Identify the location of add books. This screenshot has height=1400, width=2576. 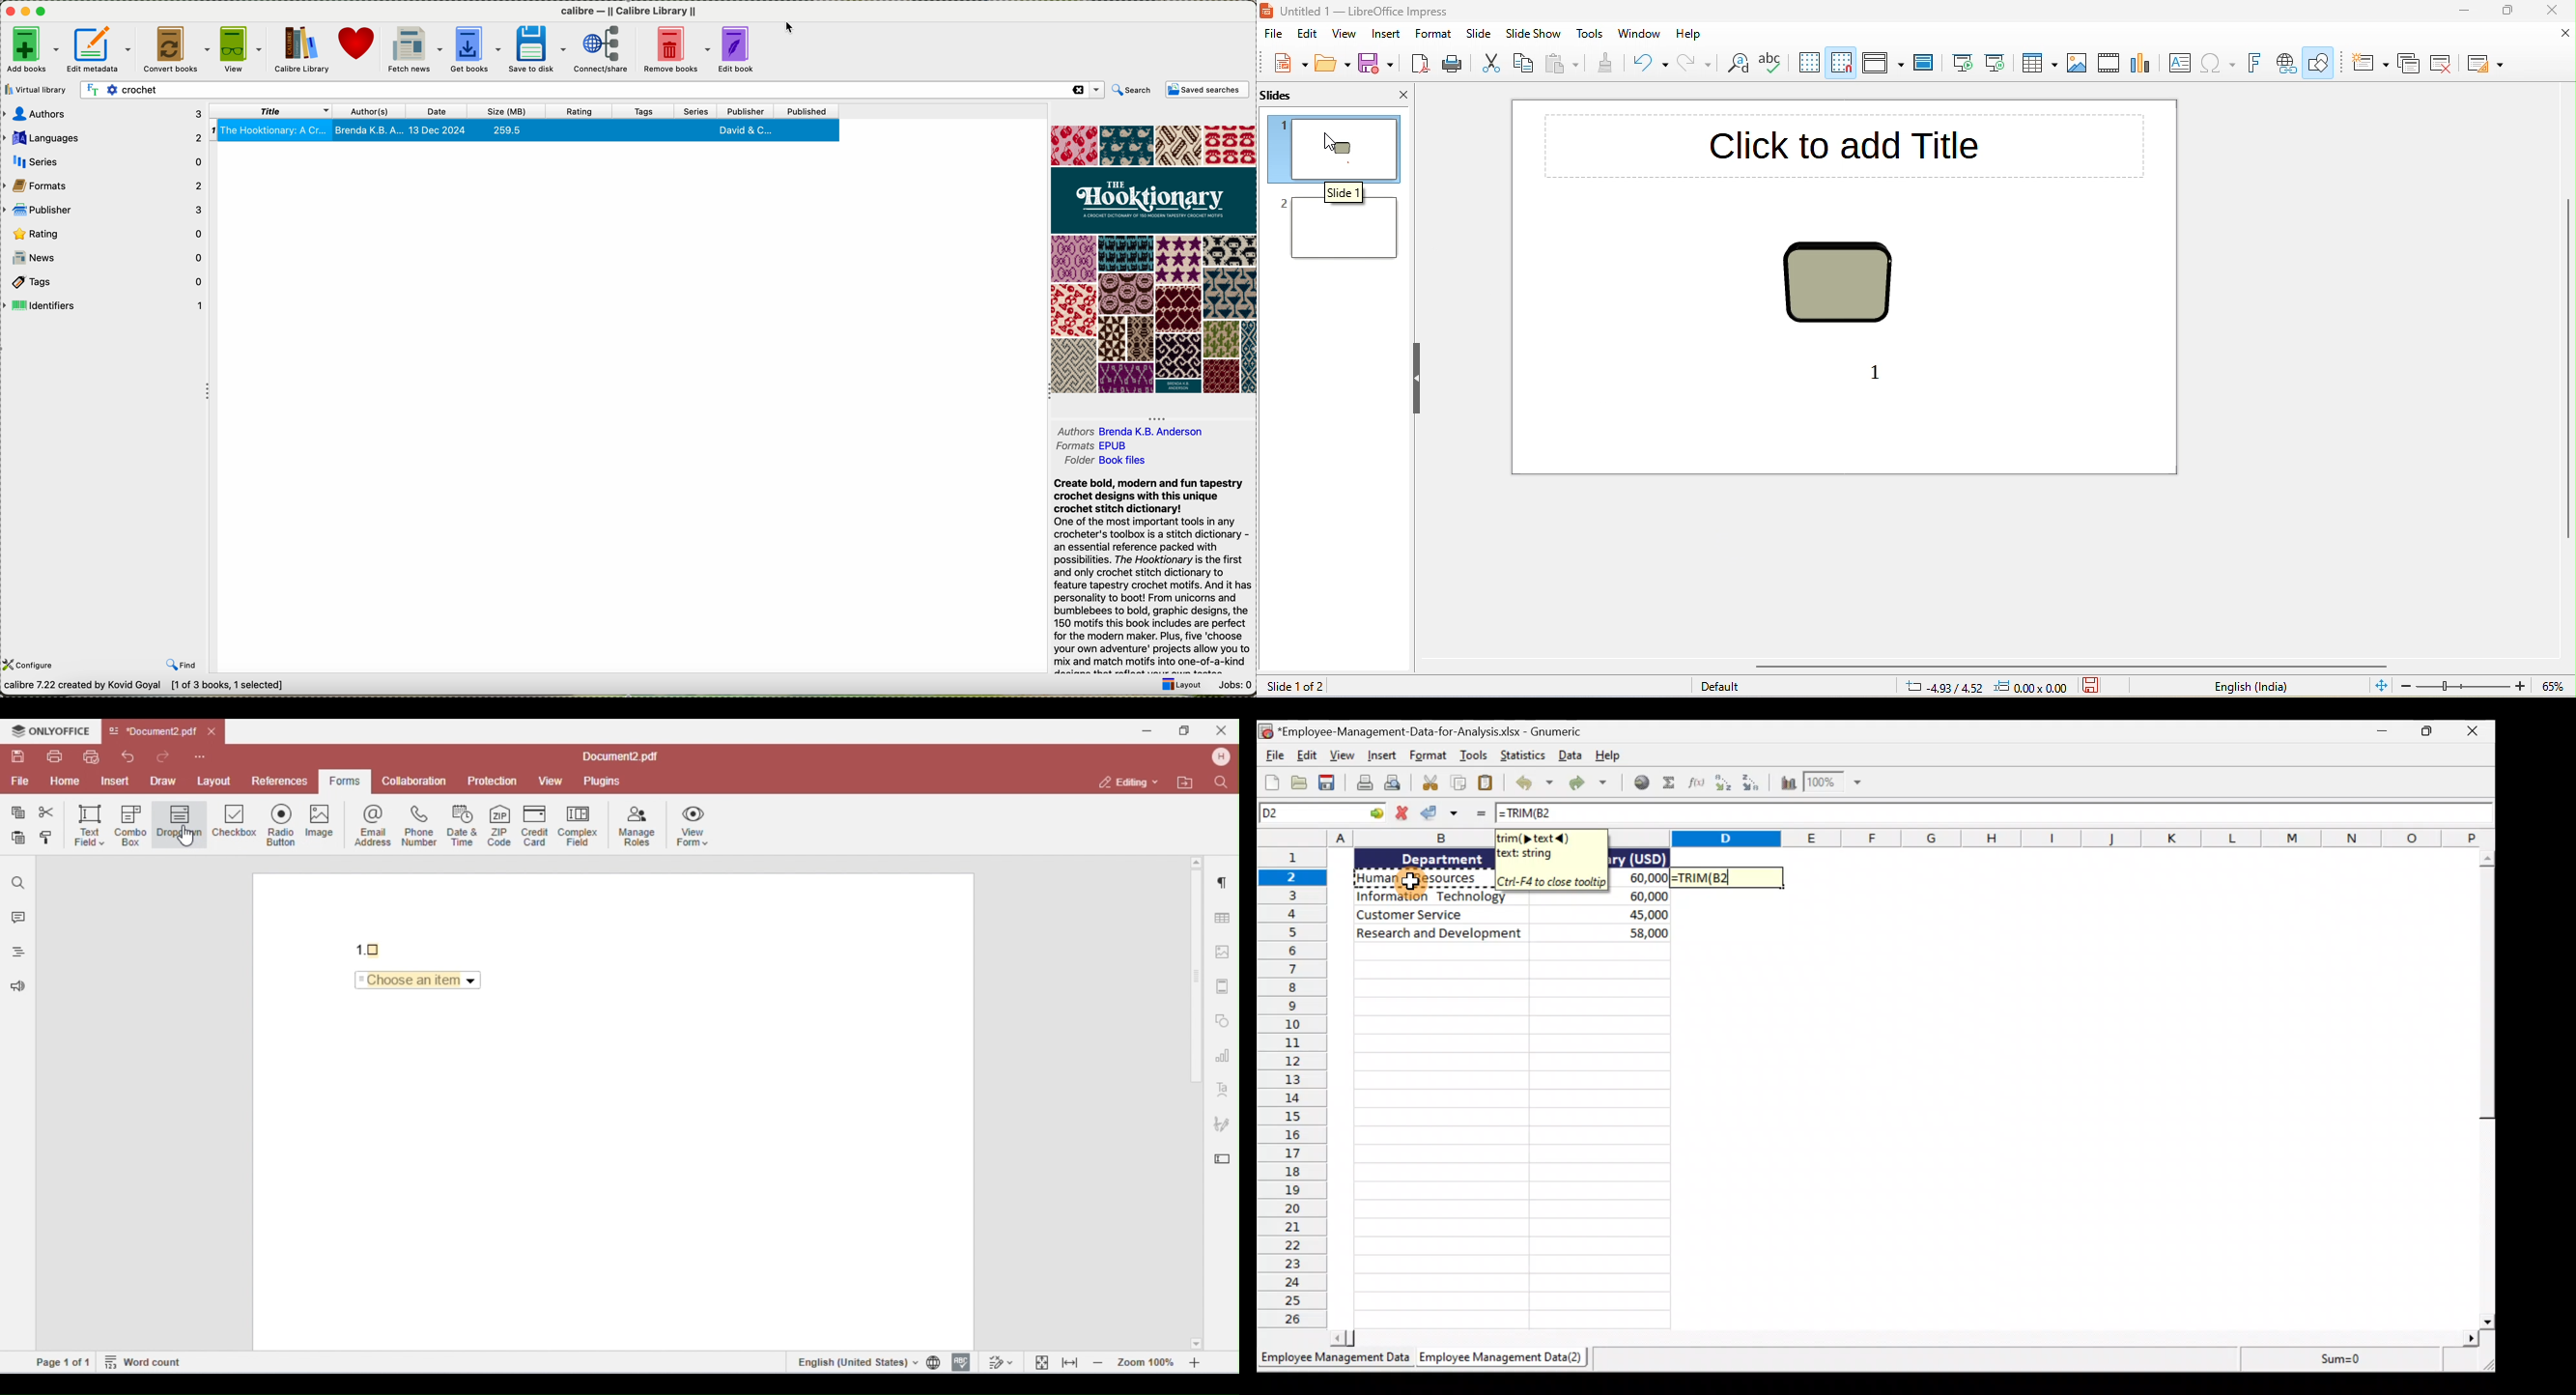
(33, 49).